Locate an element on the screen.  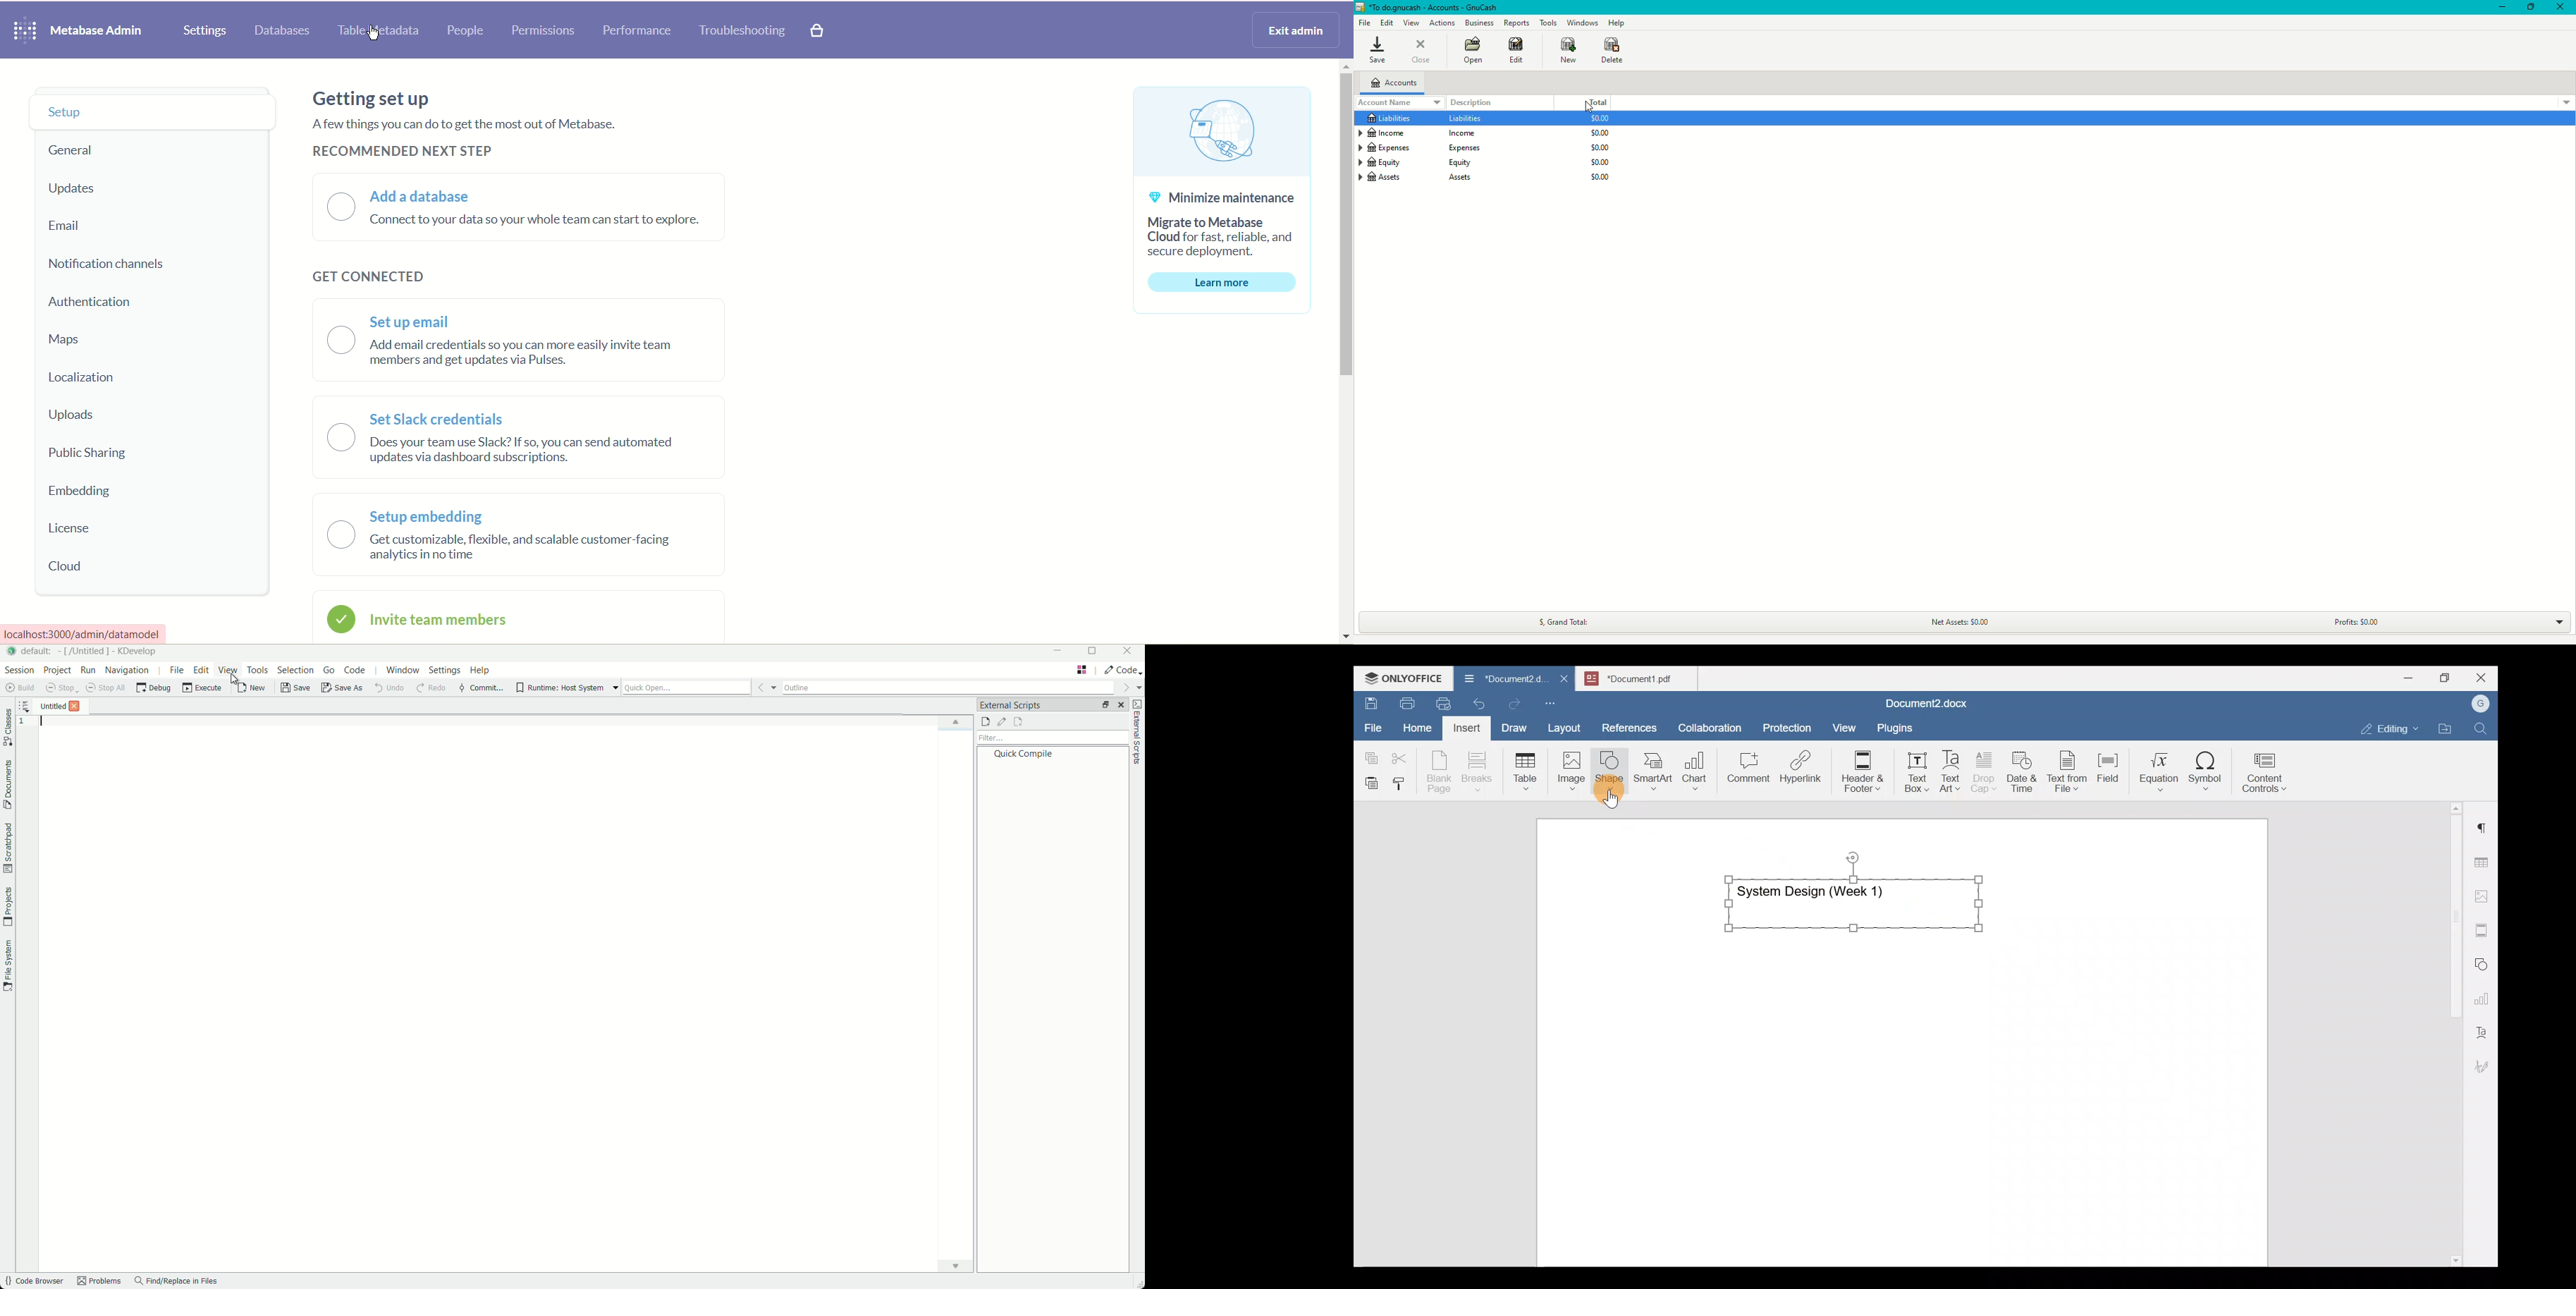
Date & time is located at coordinates (2023, 770).